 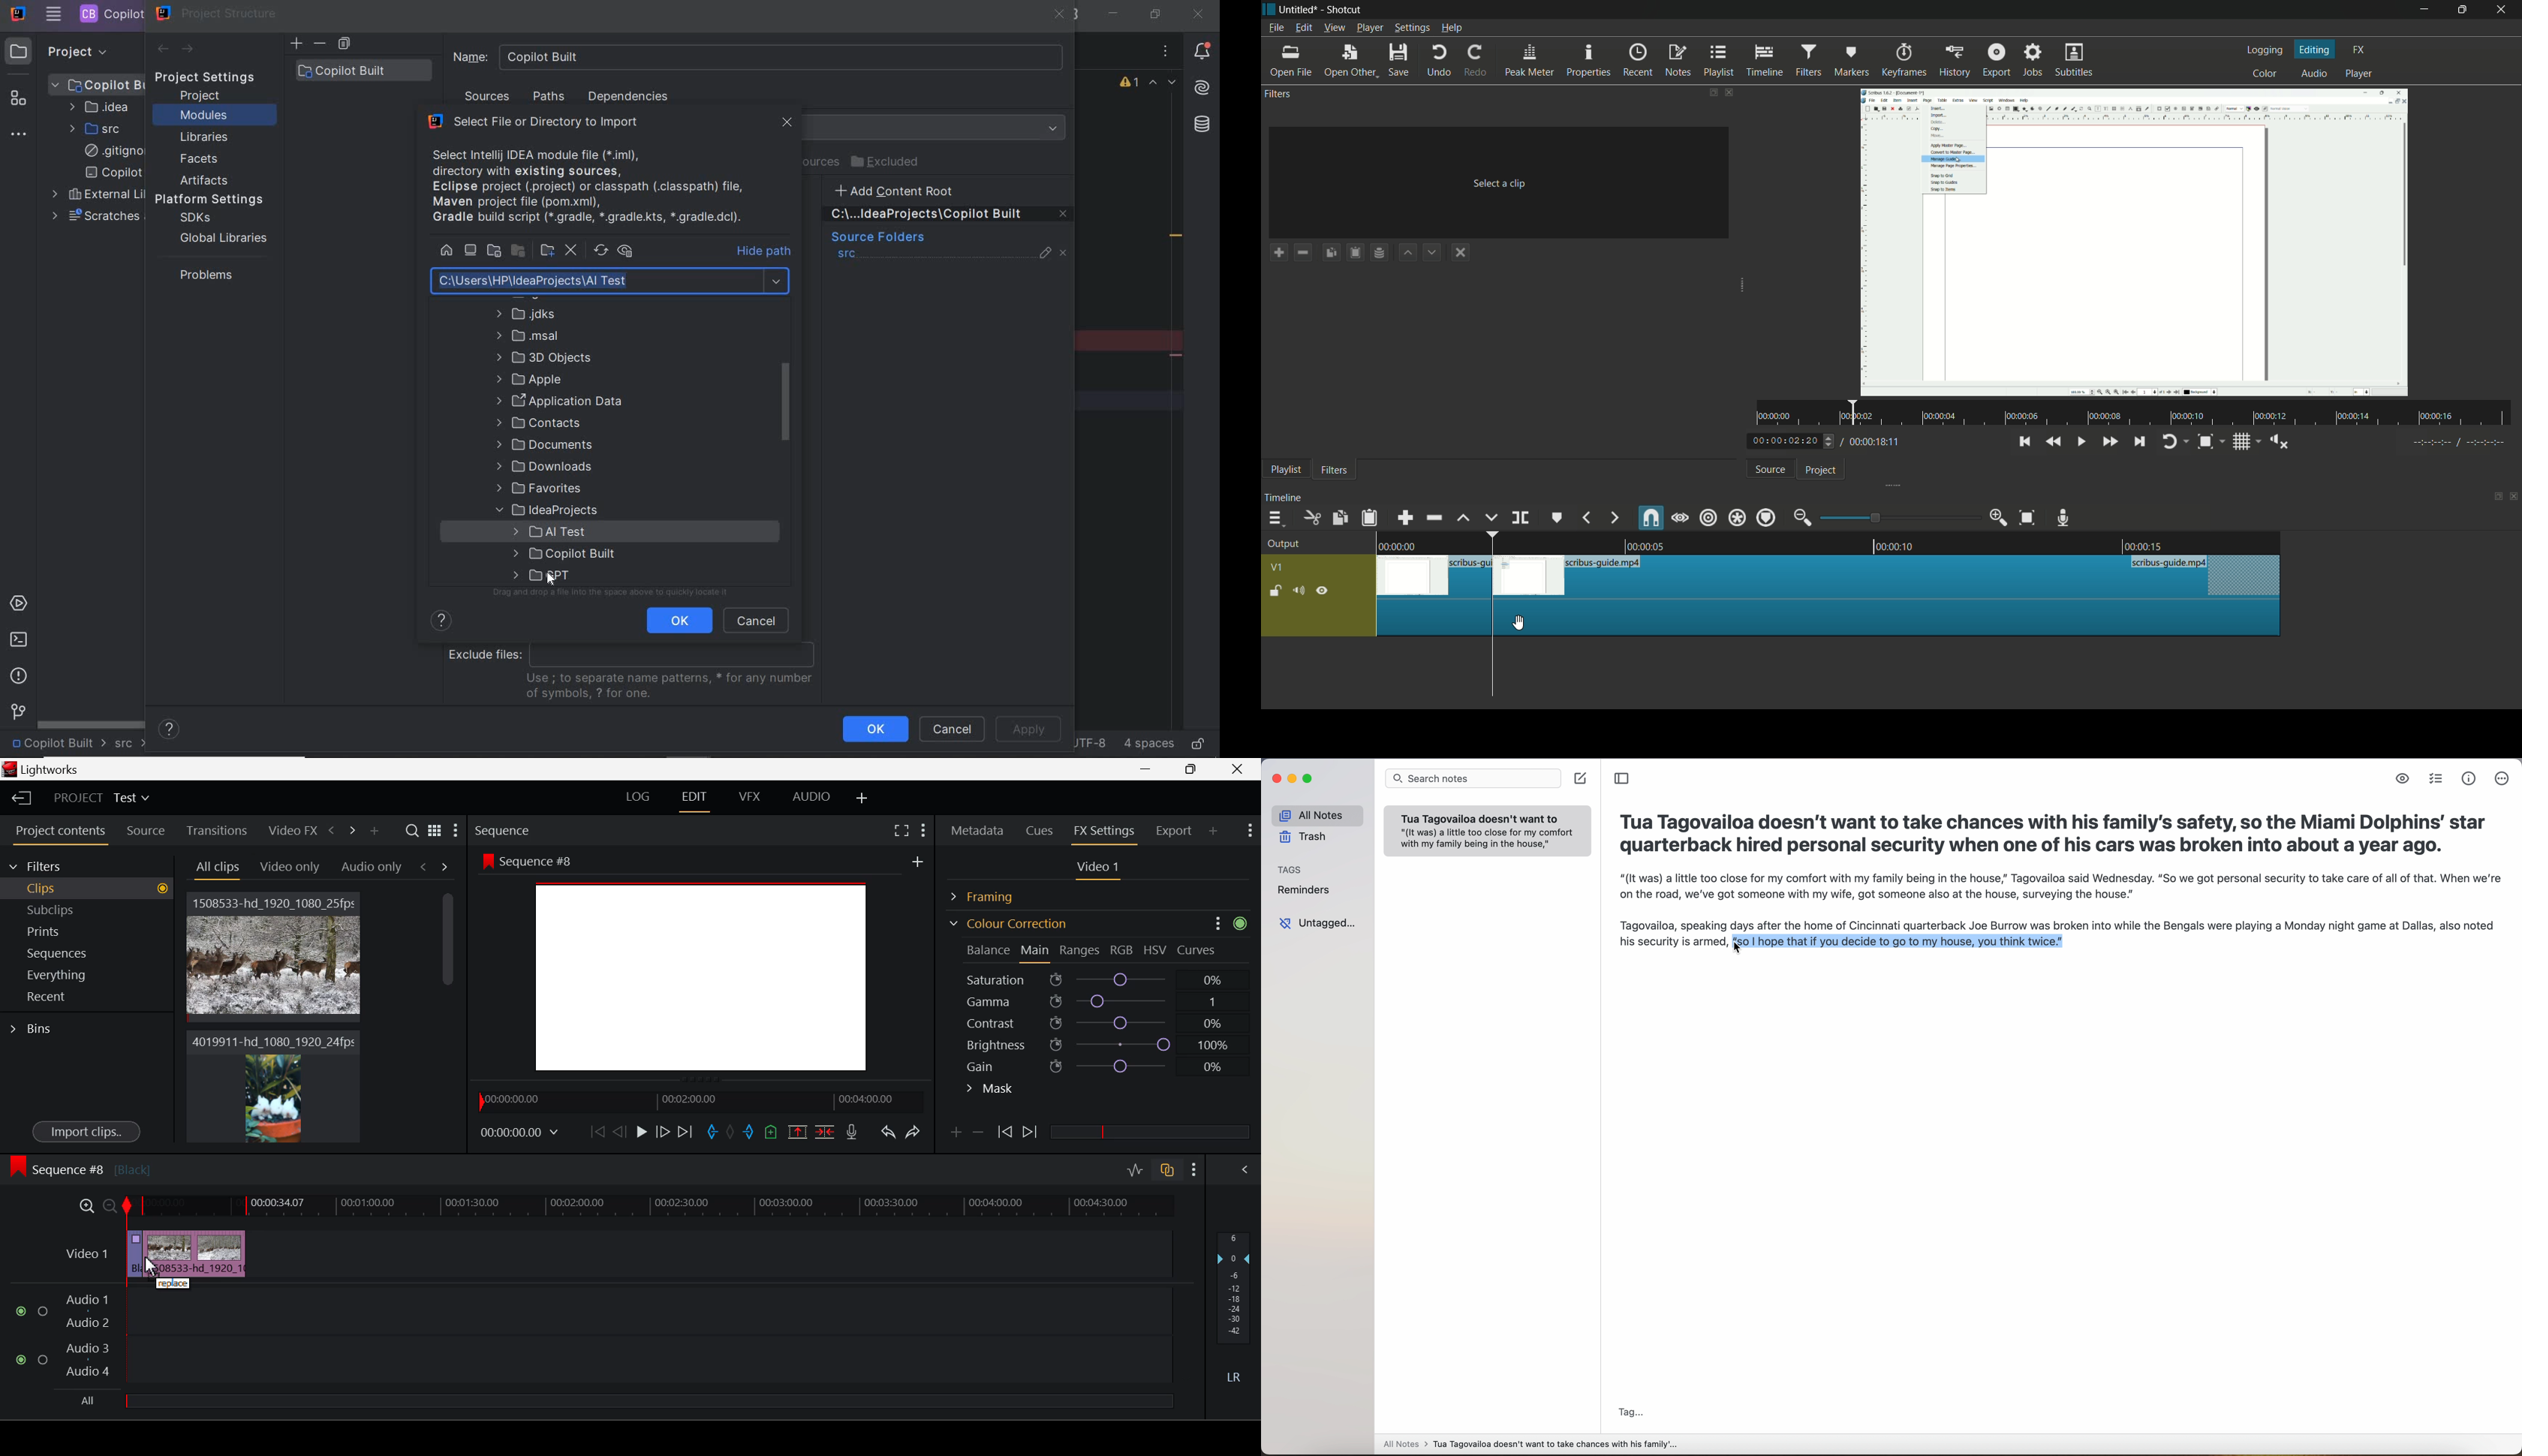 I want to click on Source, so click(x=146, y=831).